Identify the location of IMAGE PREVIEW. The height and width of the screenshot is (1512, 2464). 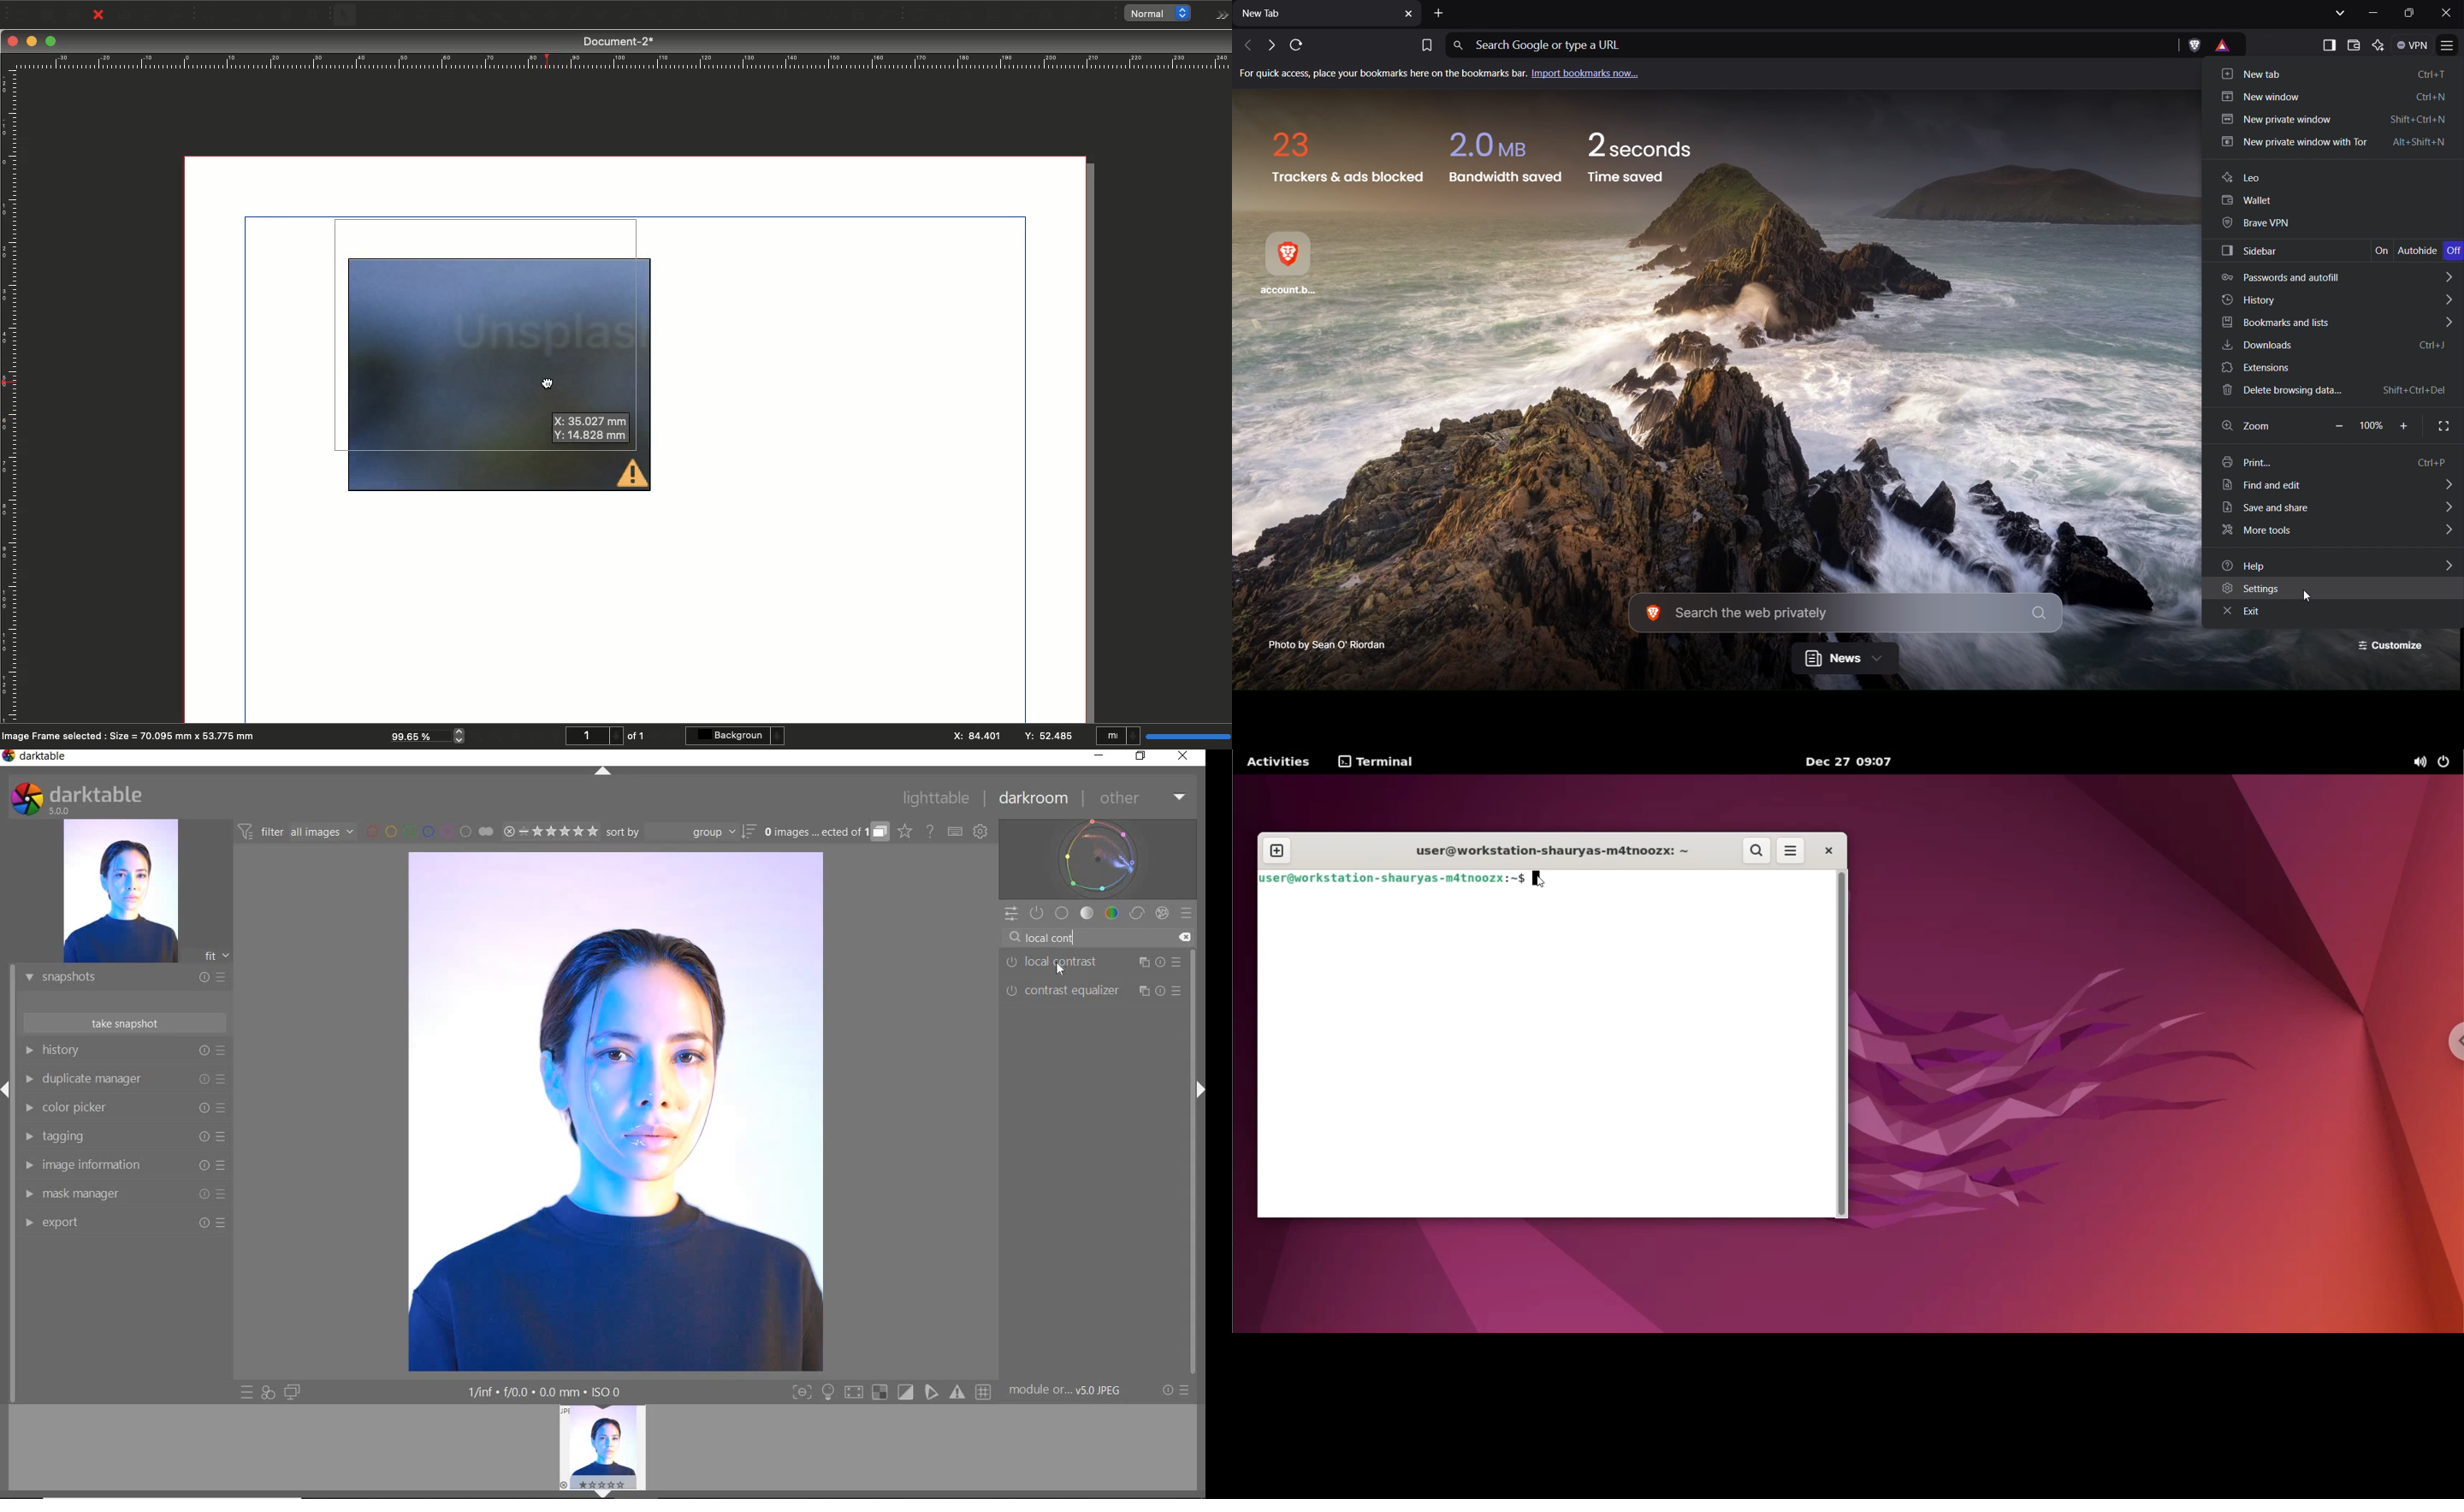
(604, 1446).